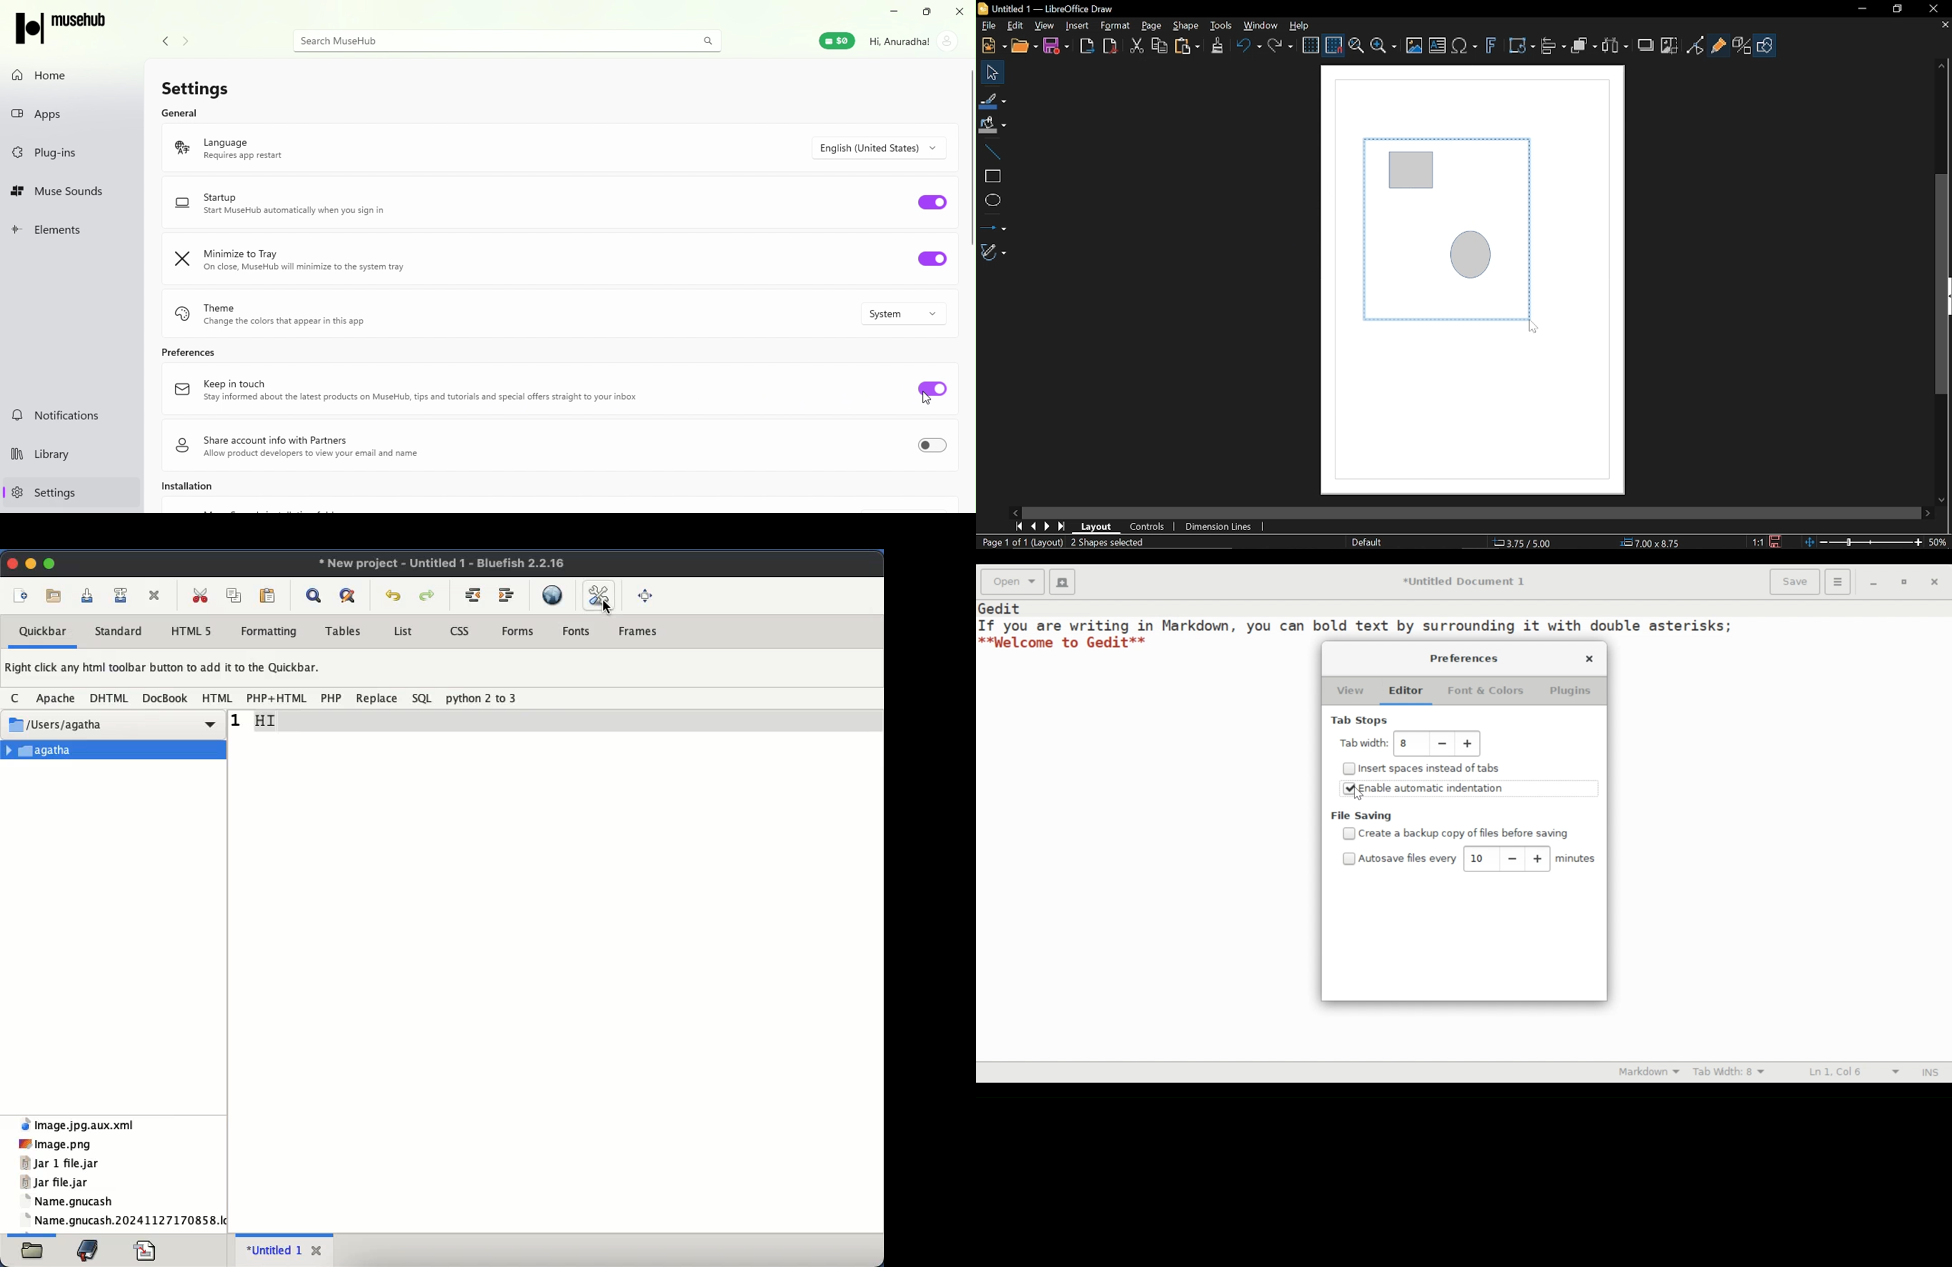 This screenshot has width=1960, height=1288. I want to click on Move down, so click(1942, 501).